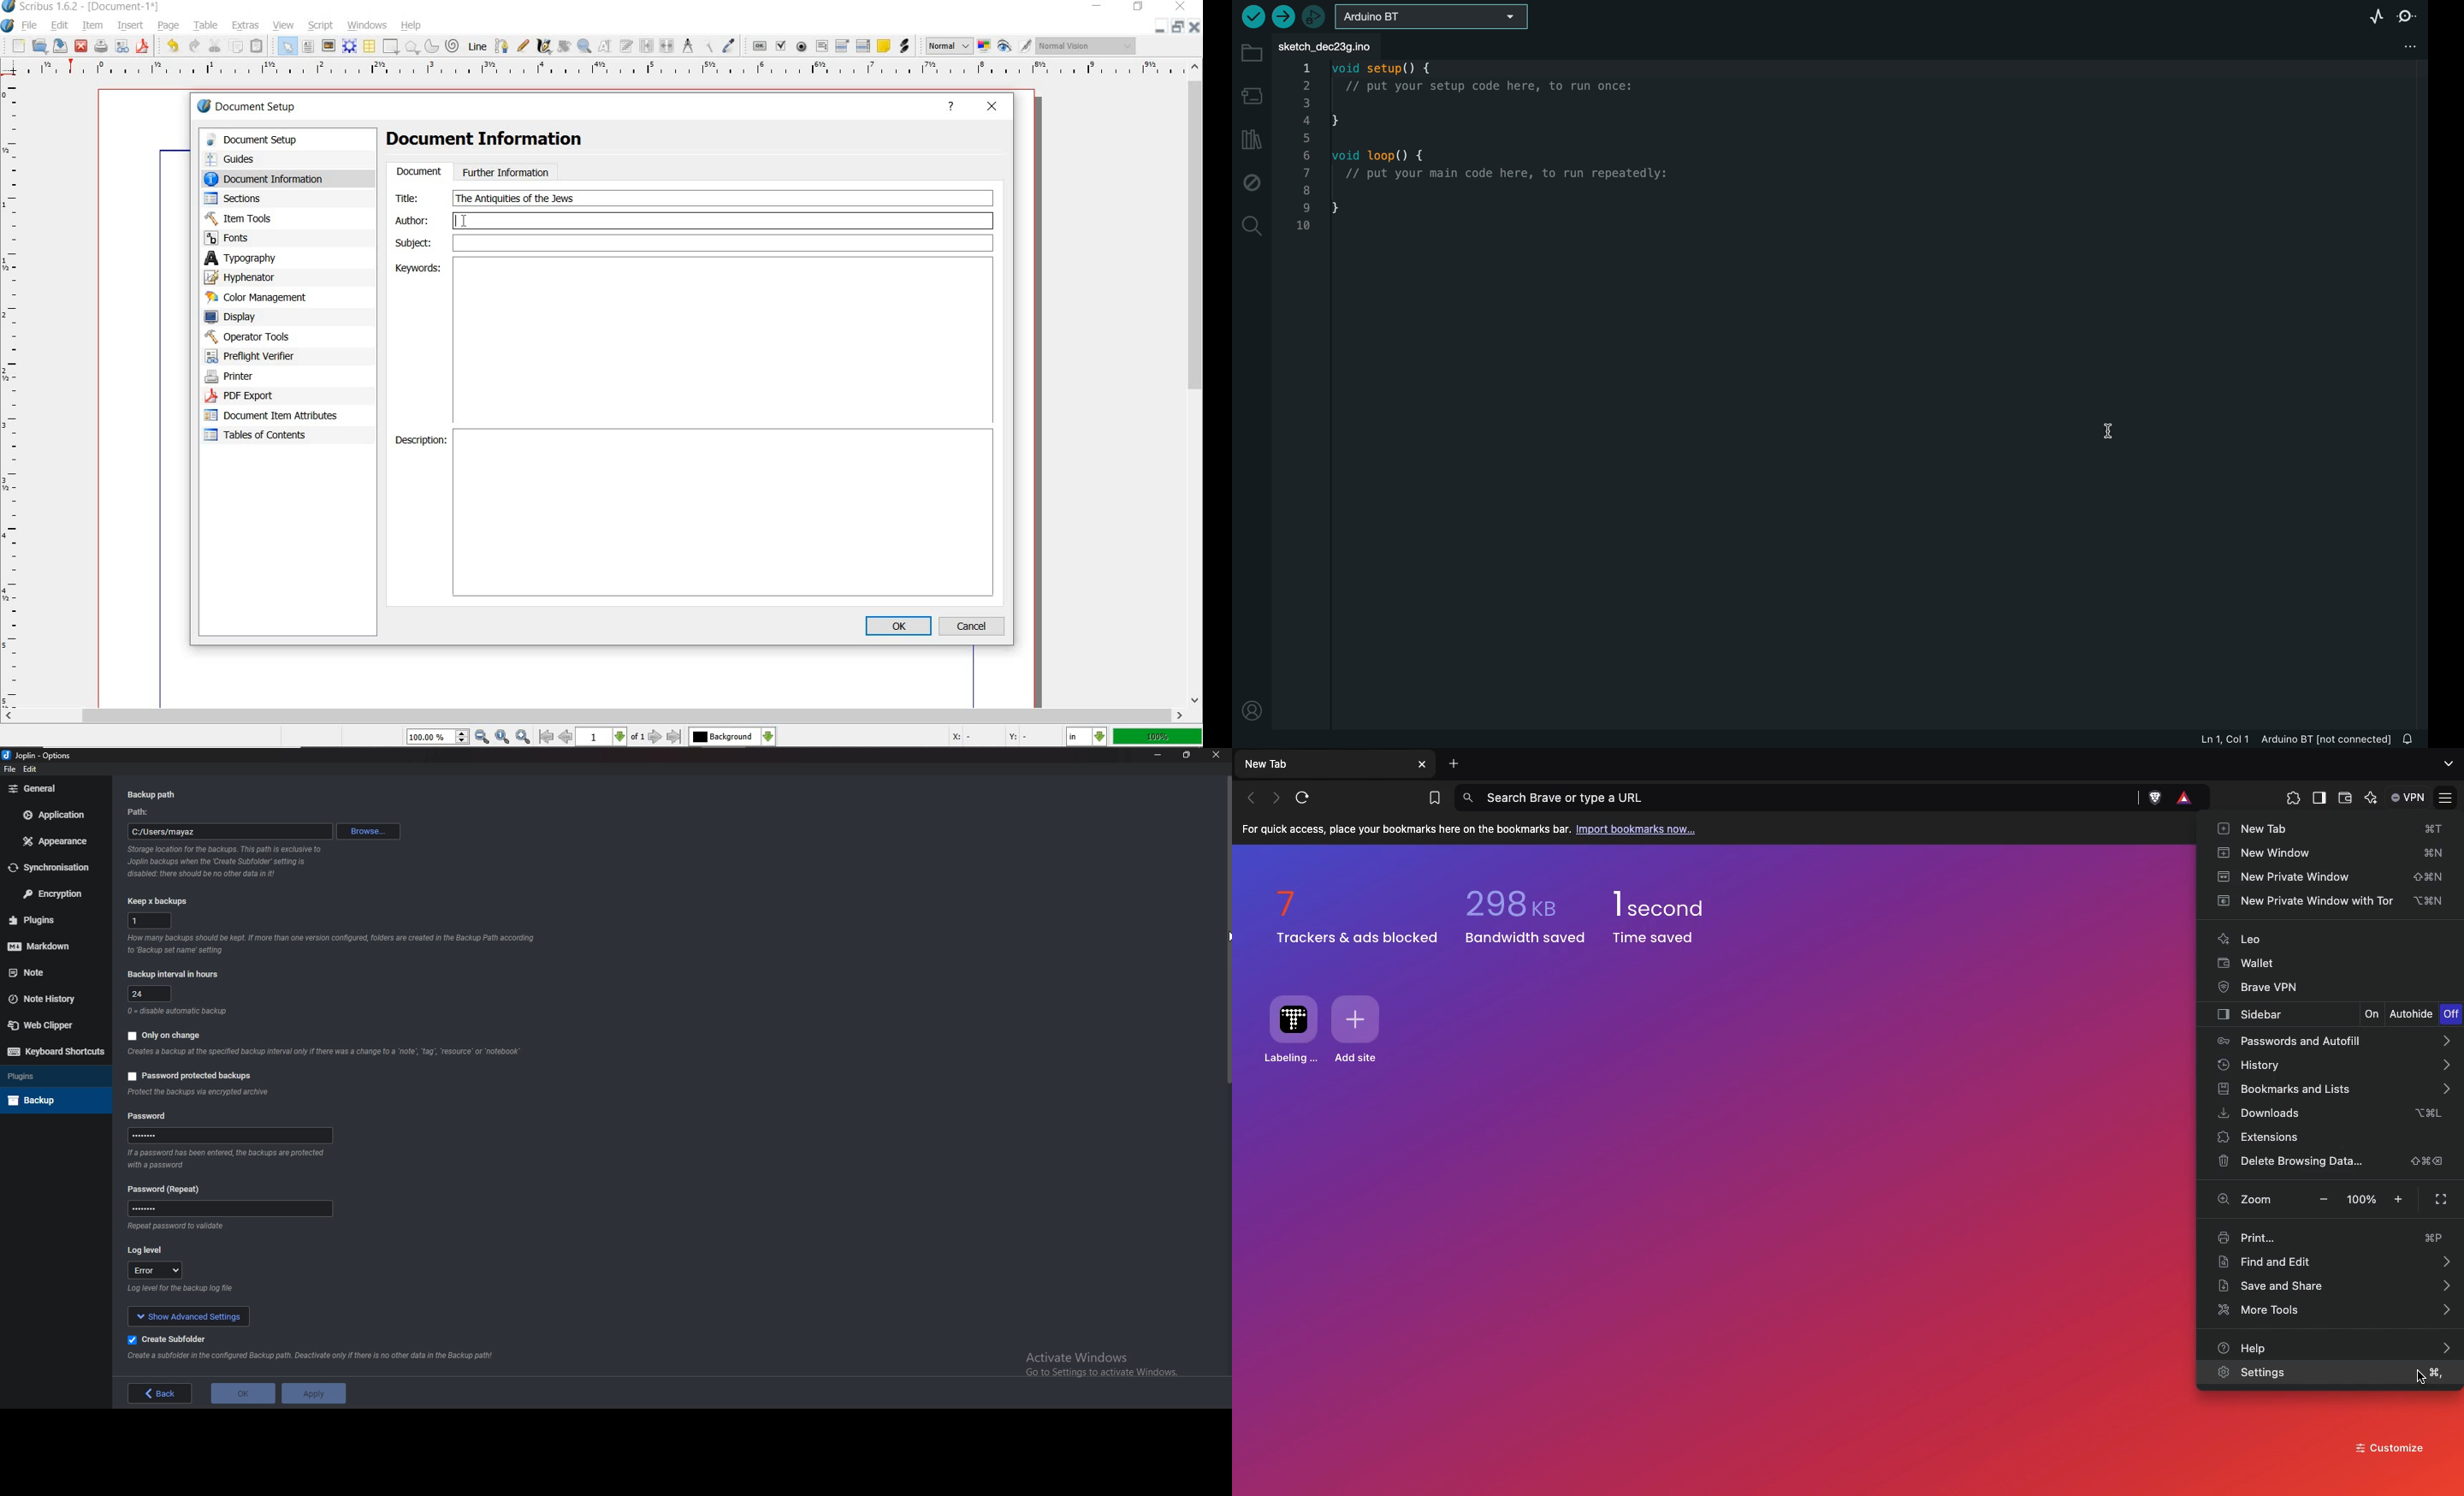 The image size is (2464, 1512). Describe the element at coordinates (229, 1210) in the screenshot. I see `Password` at that location.